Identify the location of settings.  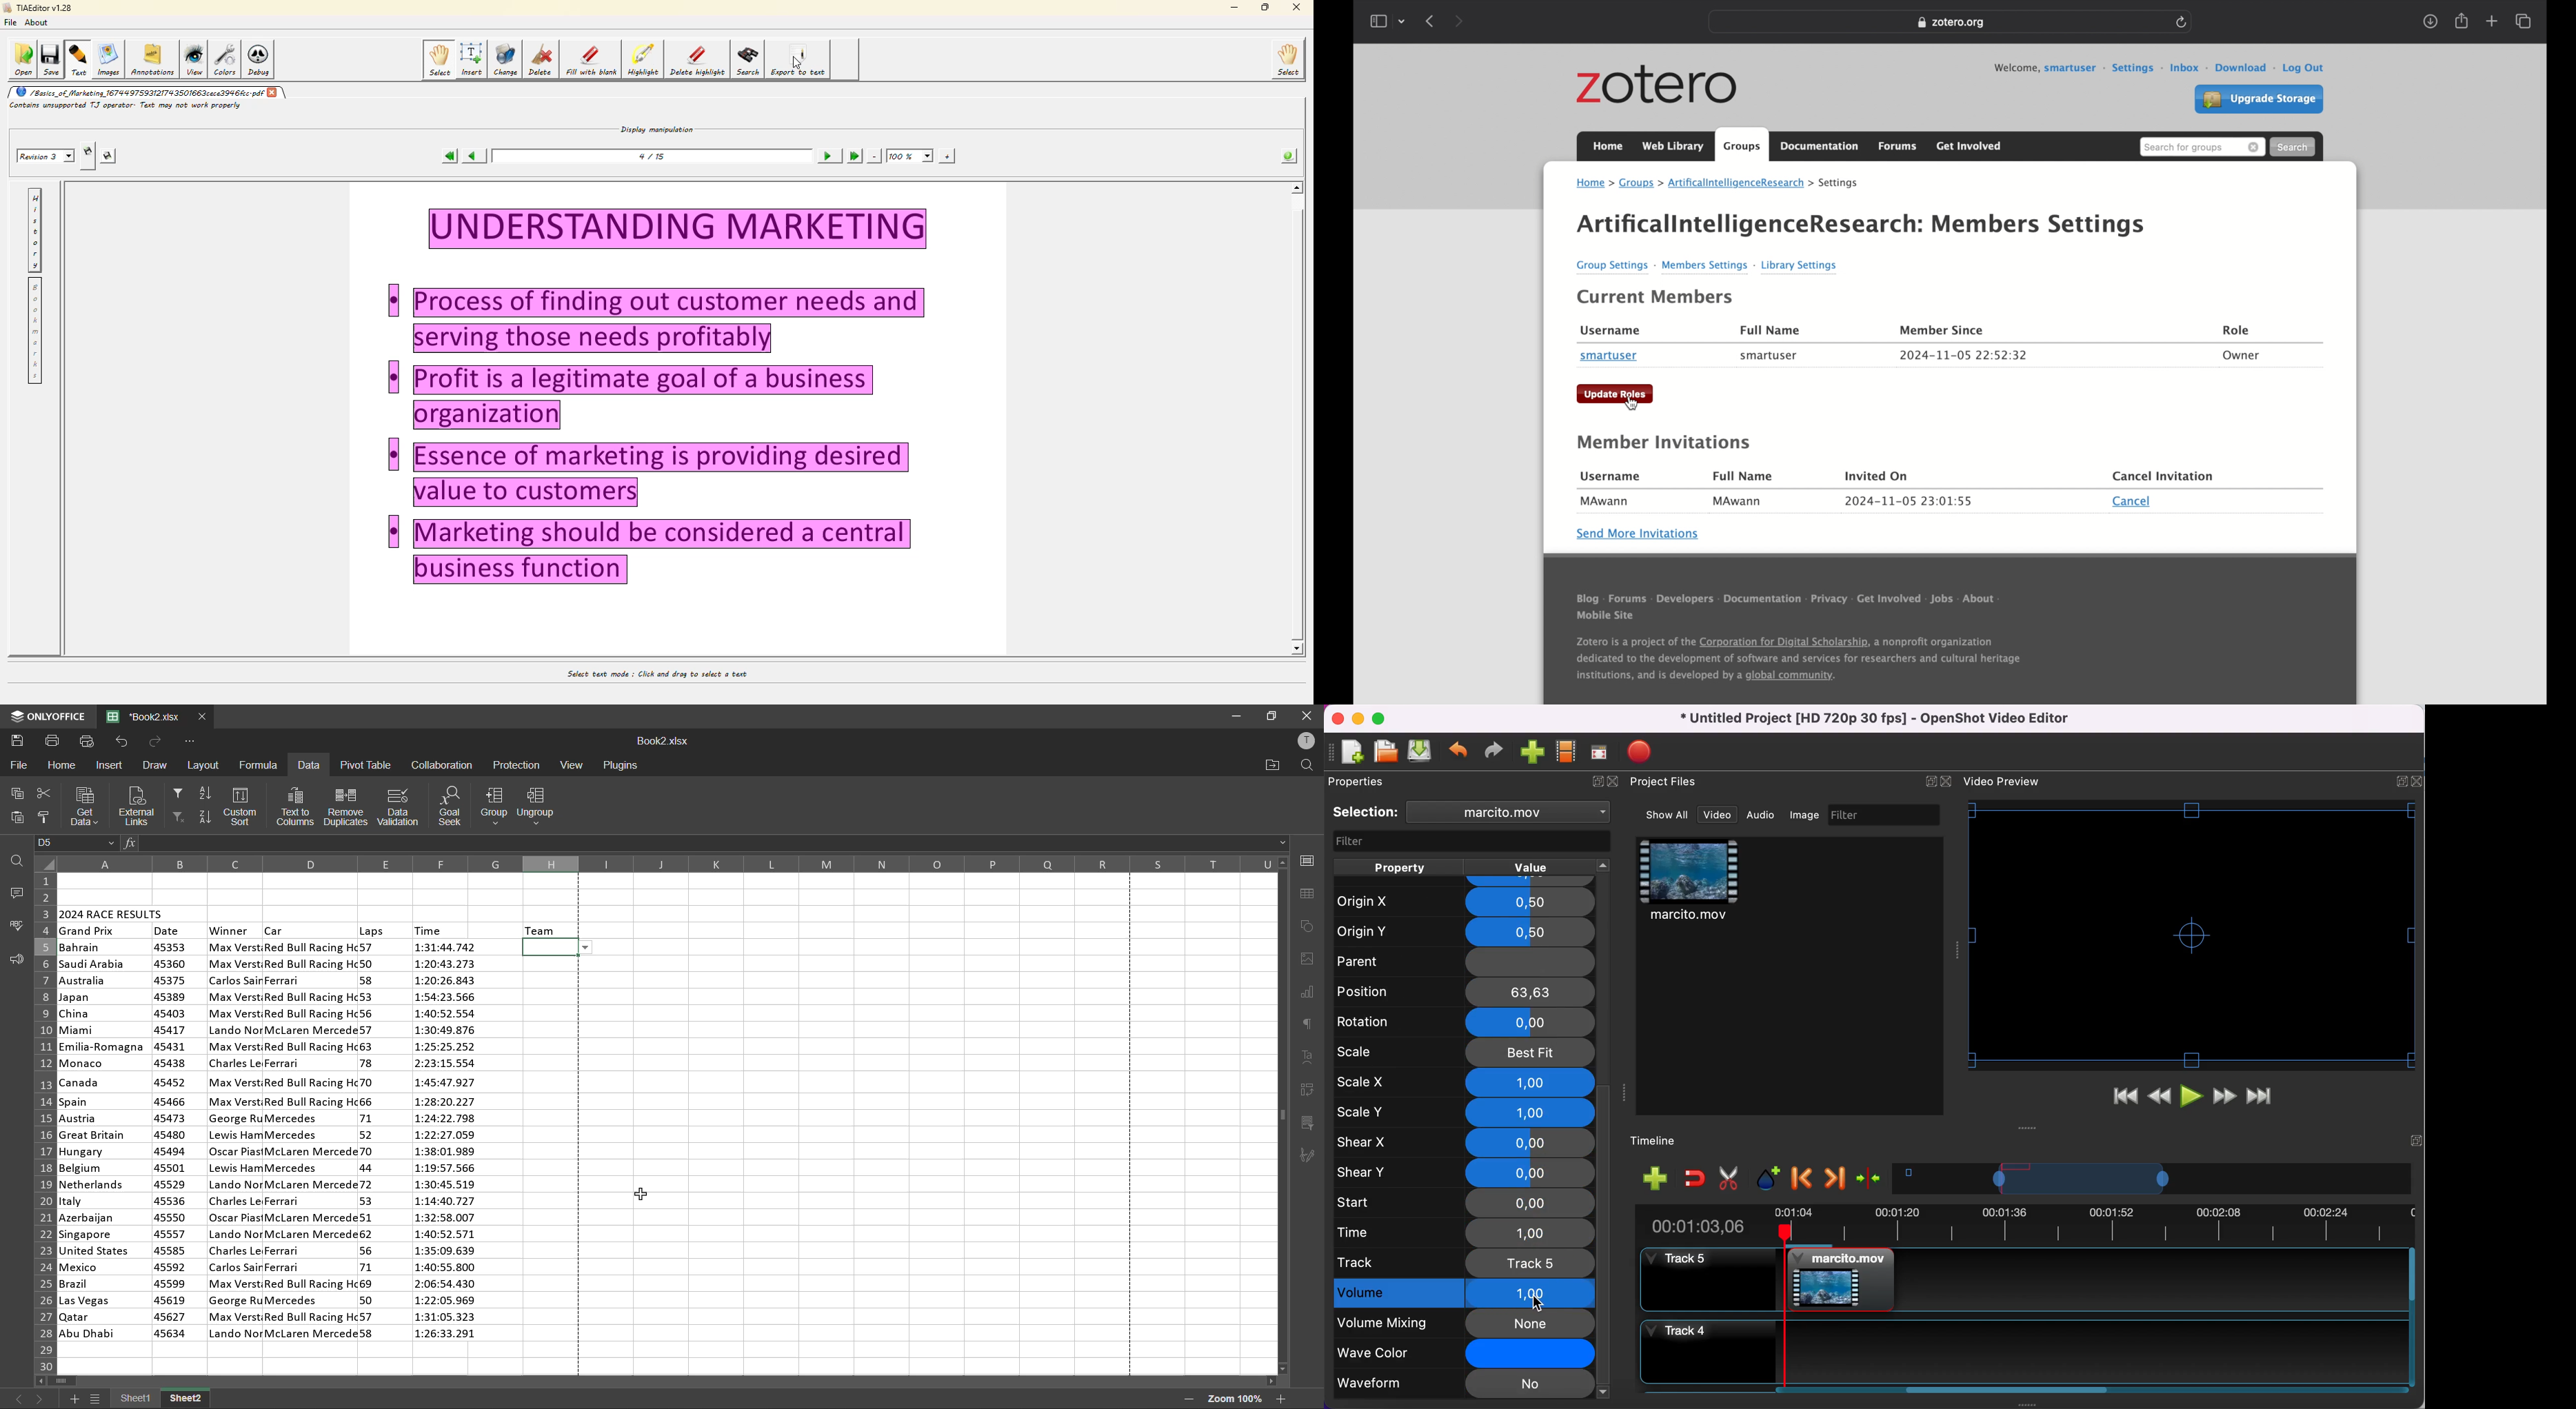
(1840, 183).